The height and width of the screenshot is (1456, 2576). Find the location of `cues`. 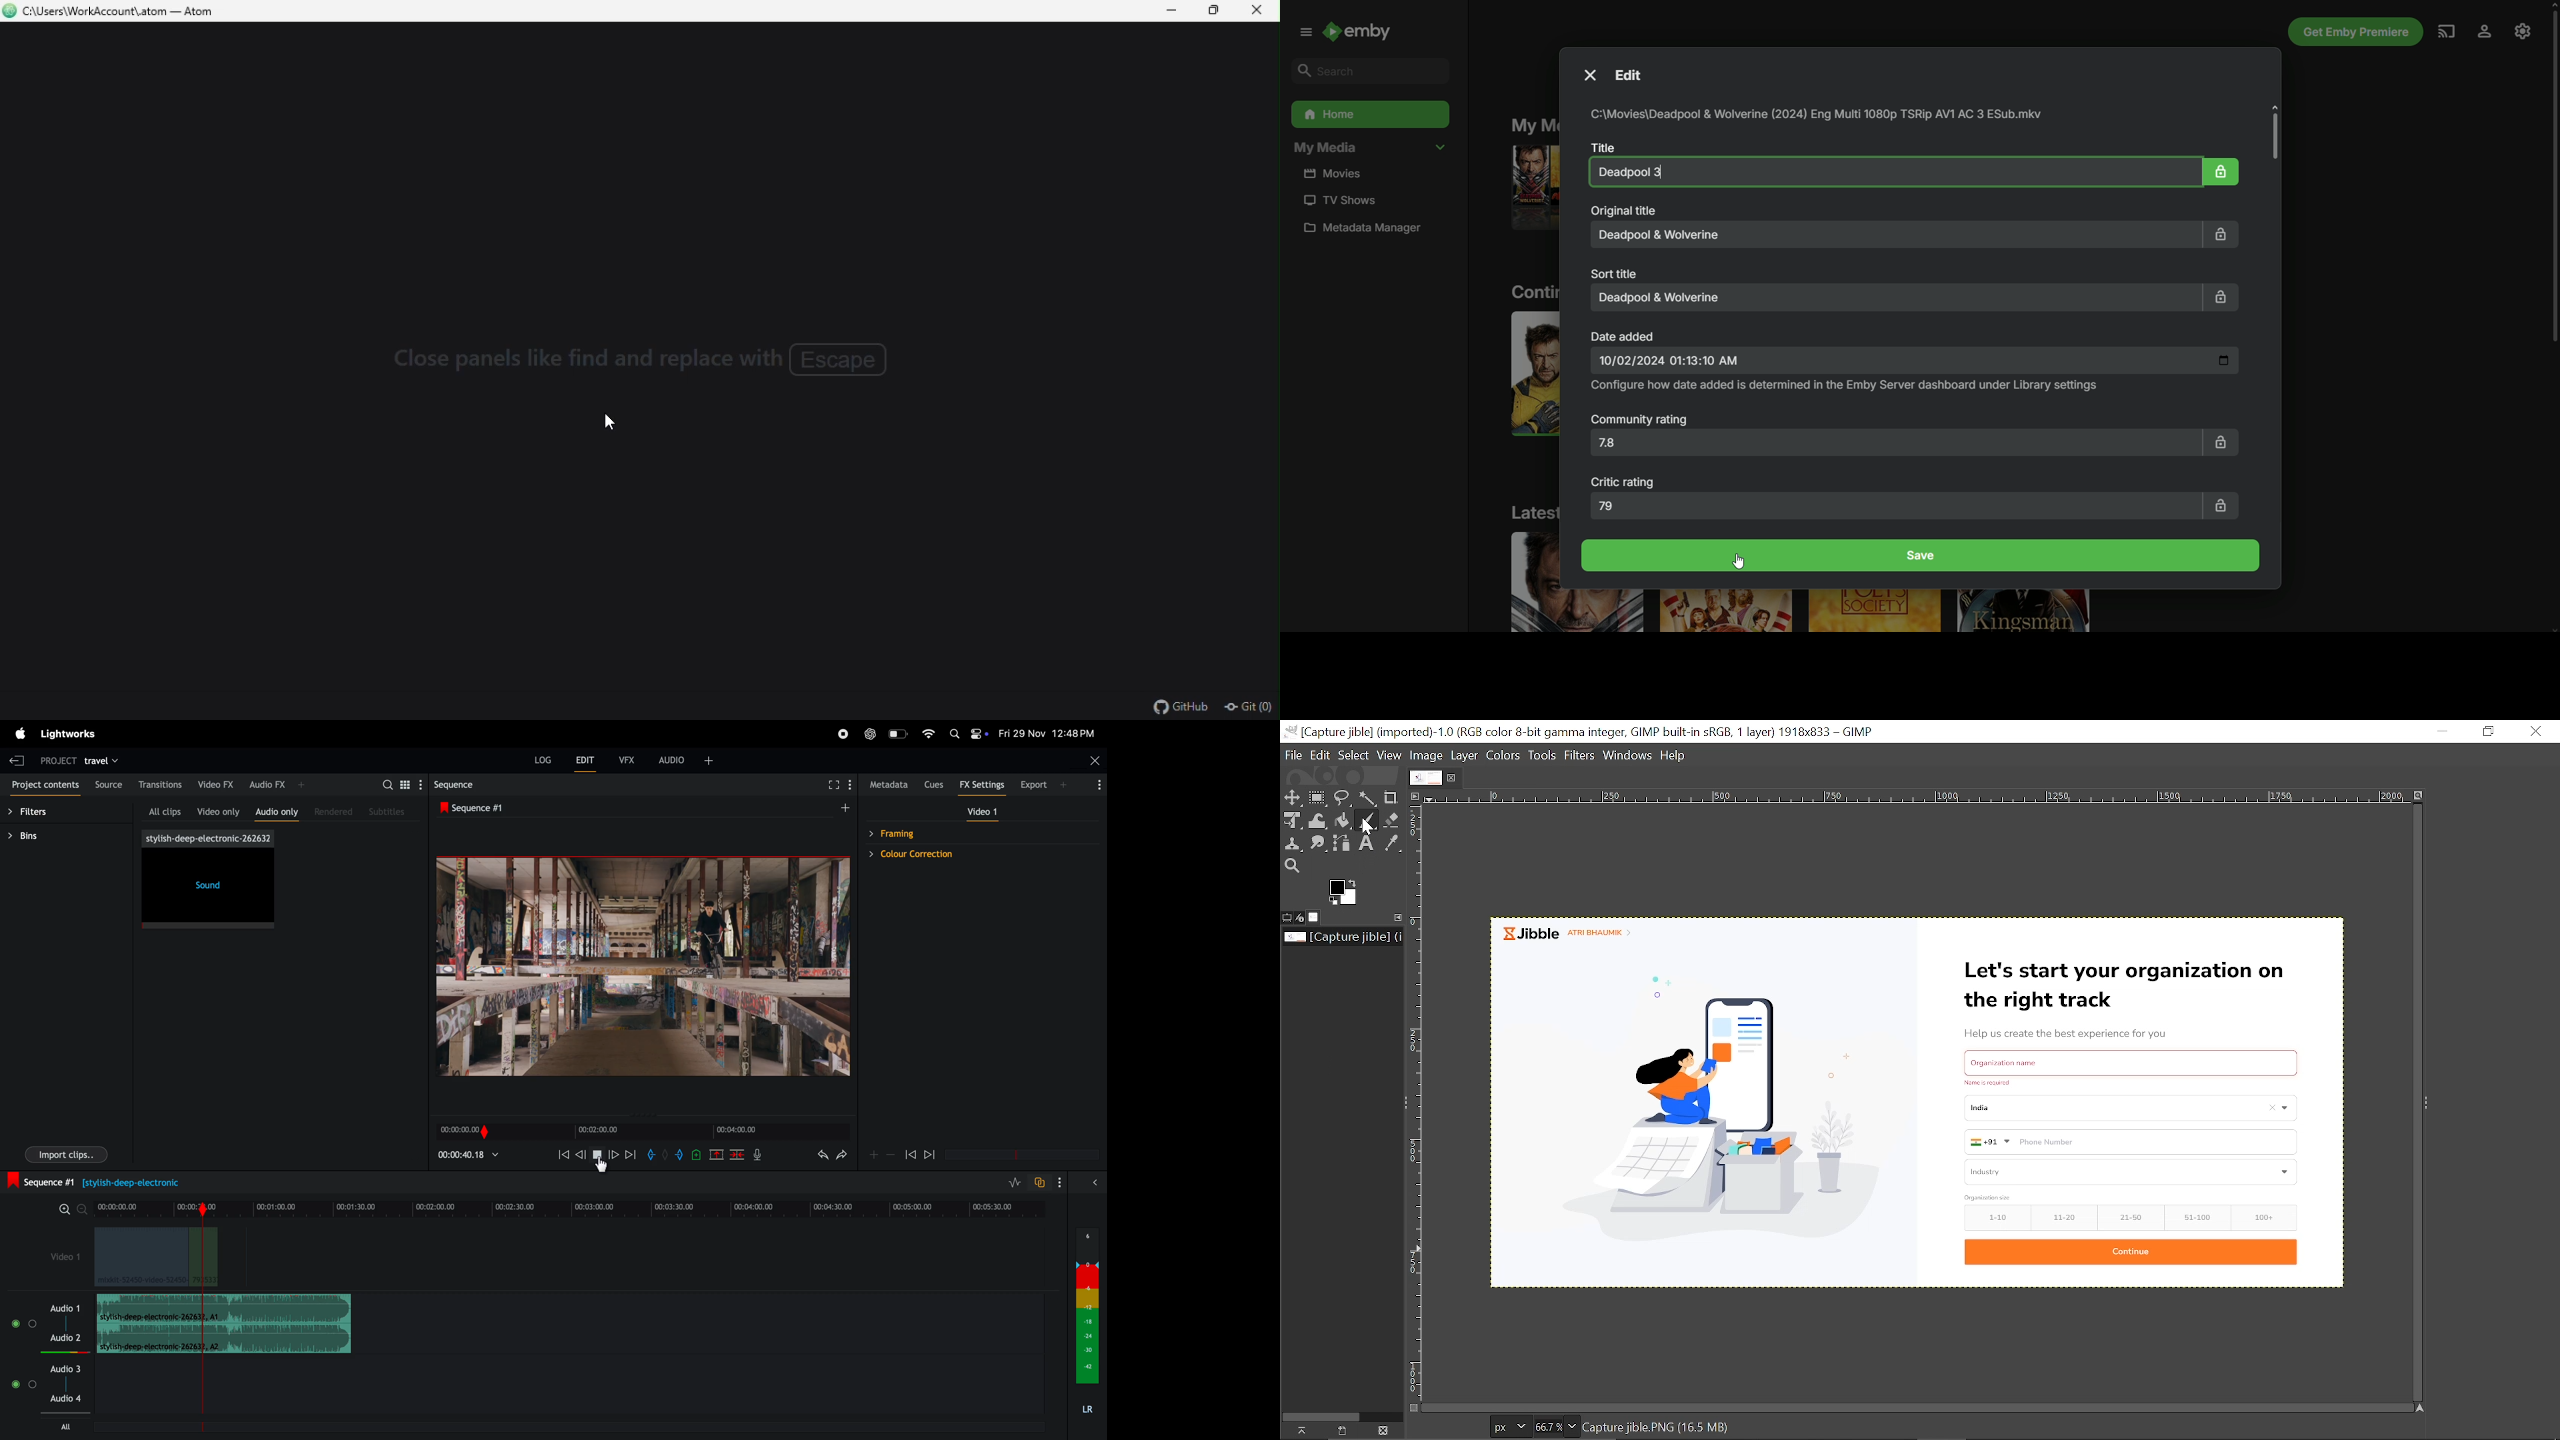

cues is located at coordinates (937, 784).